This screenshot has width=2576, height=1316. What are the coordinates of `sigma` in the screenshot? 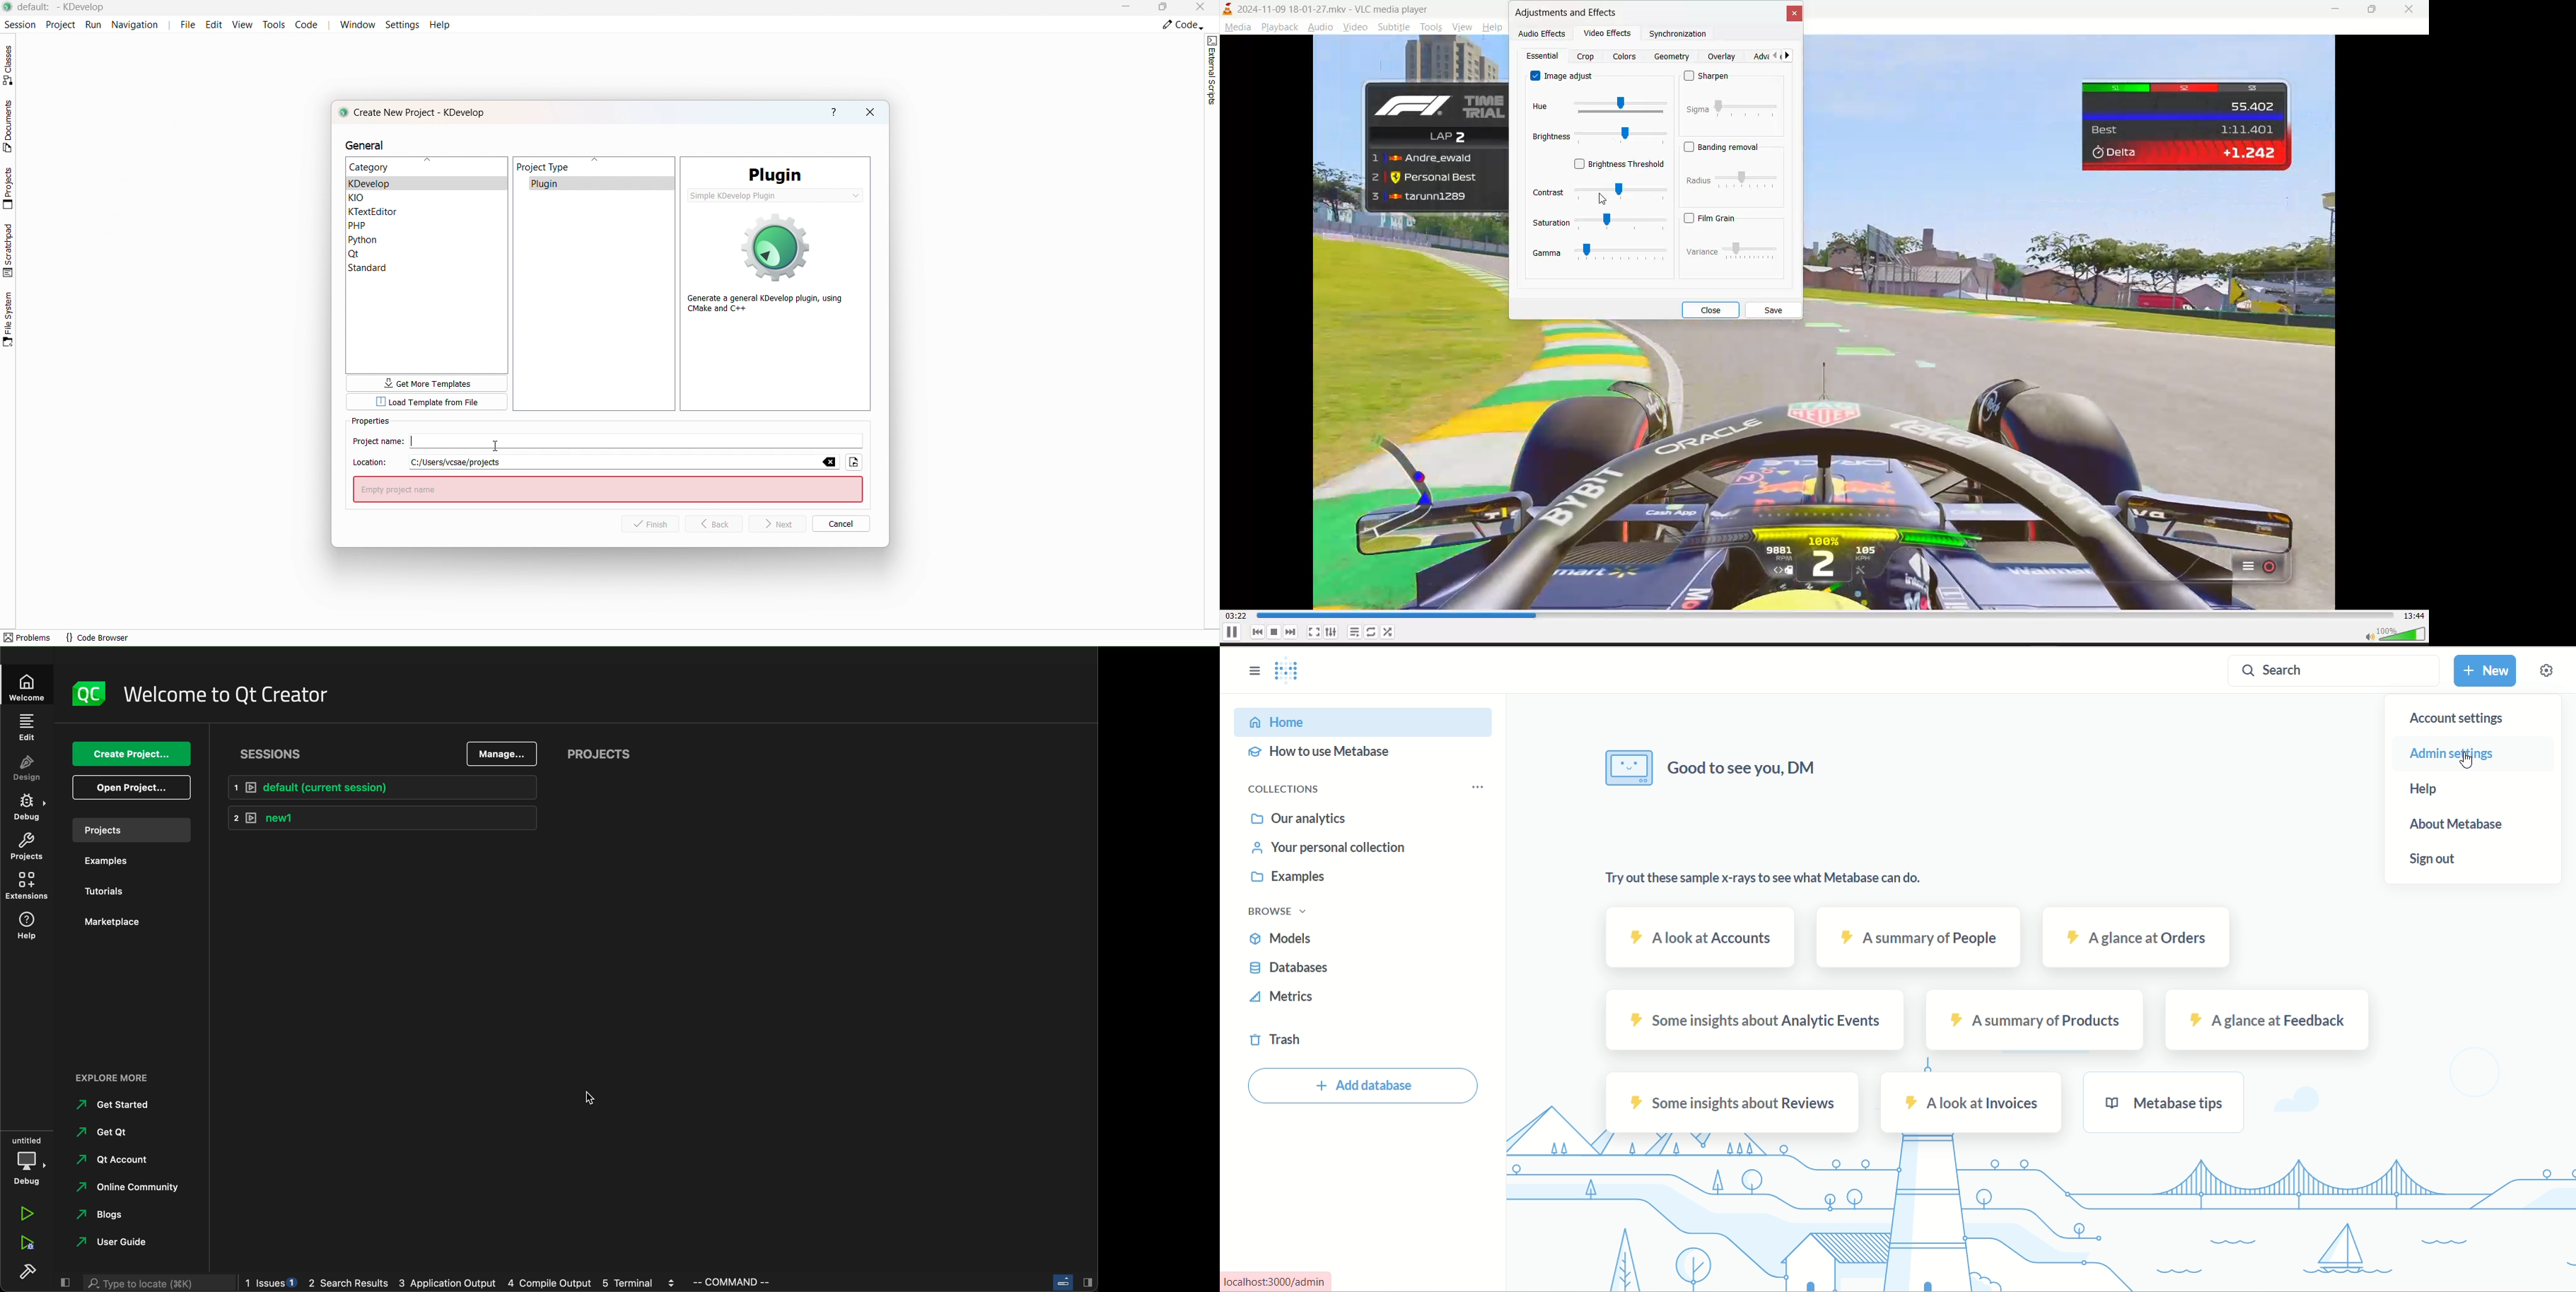 It's located at (1698, 110).